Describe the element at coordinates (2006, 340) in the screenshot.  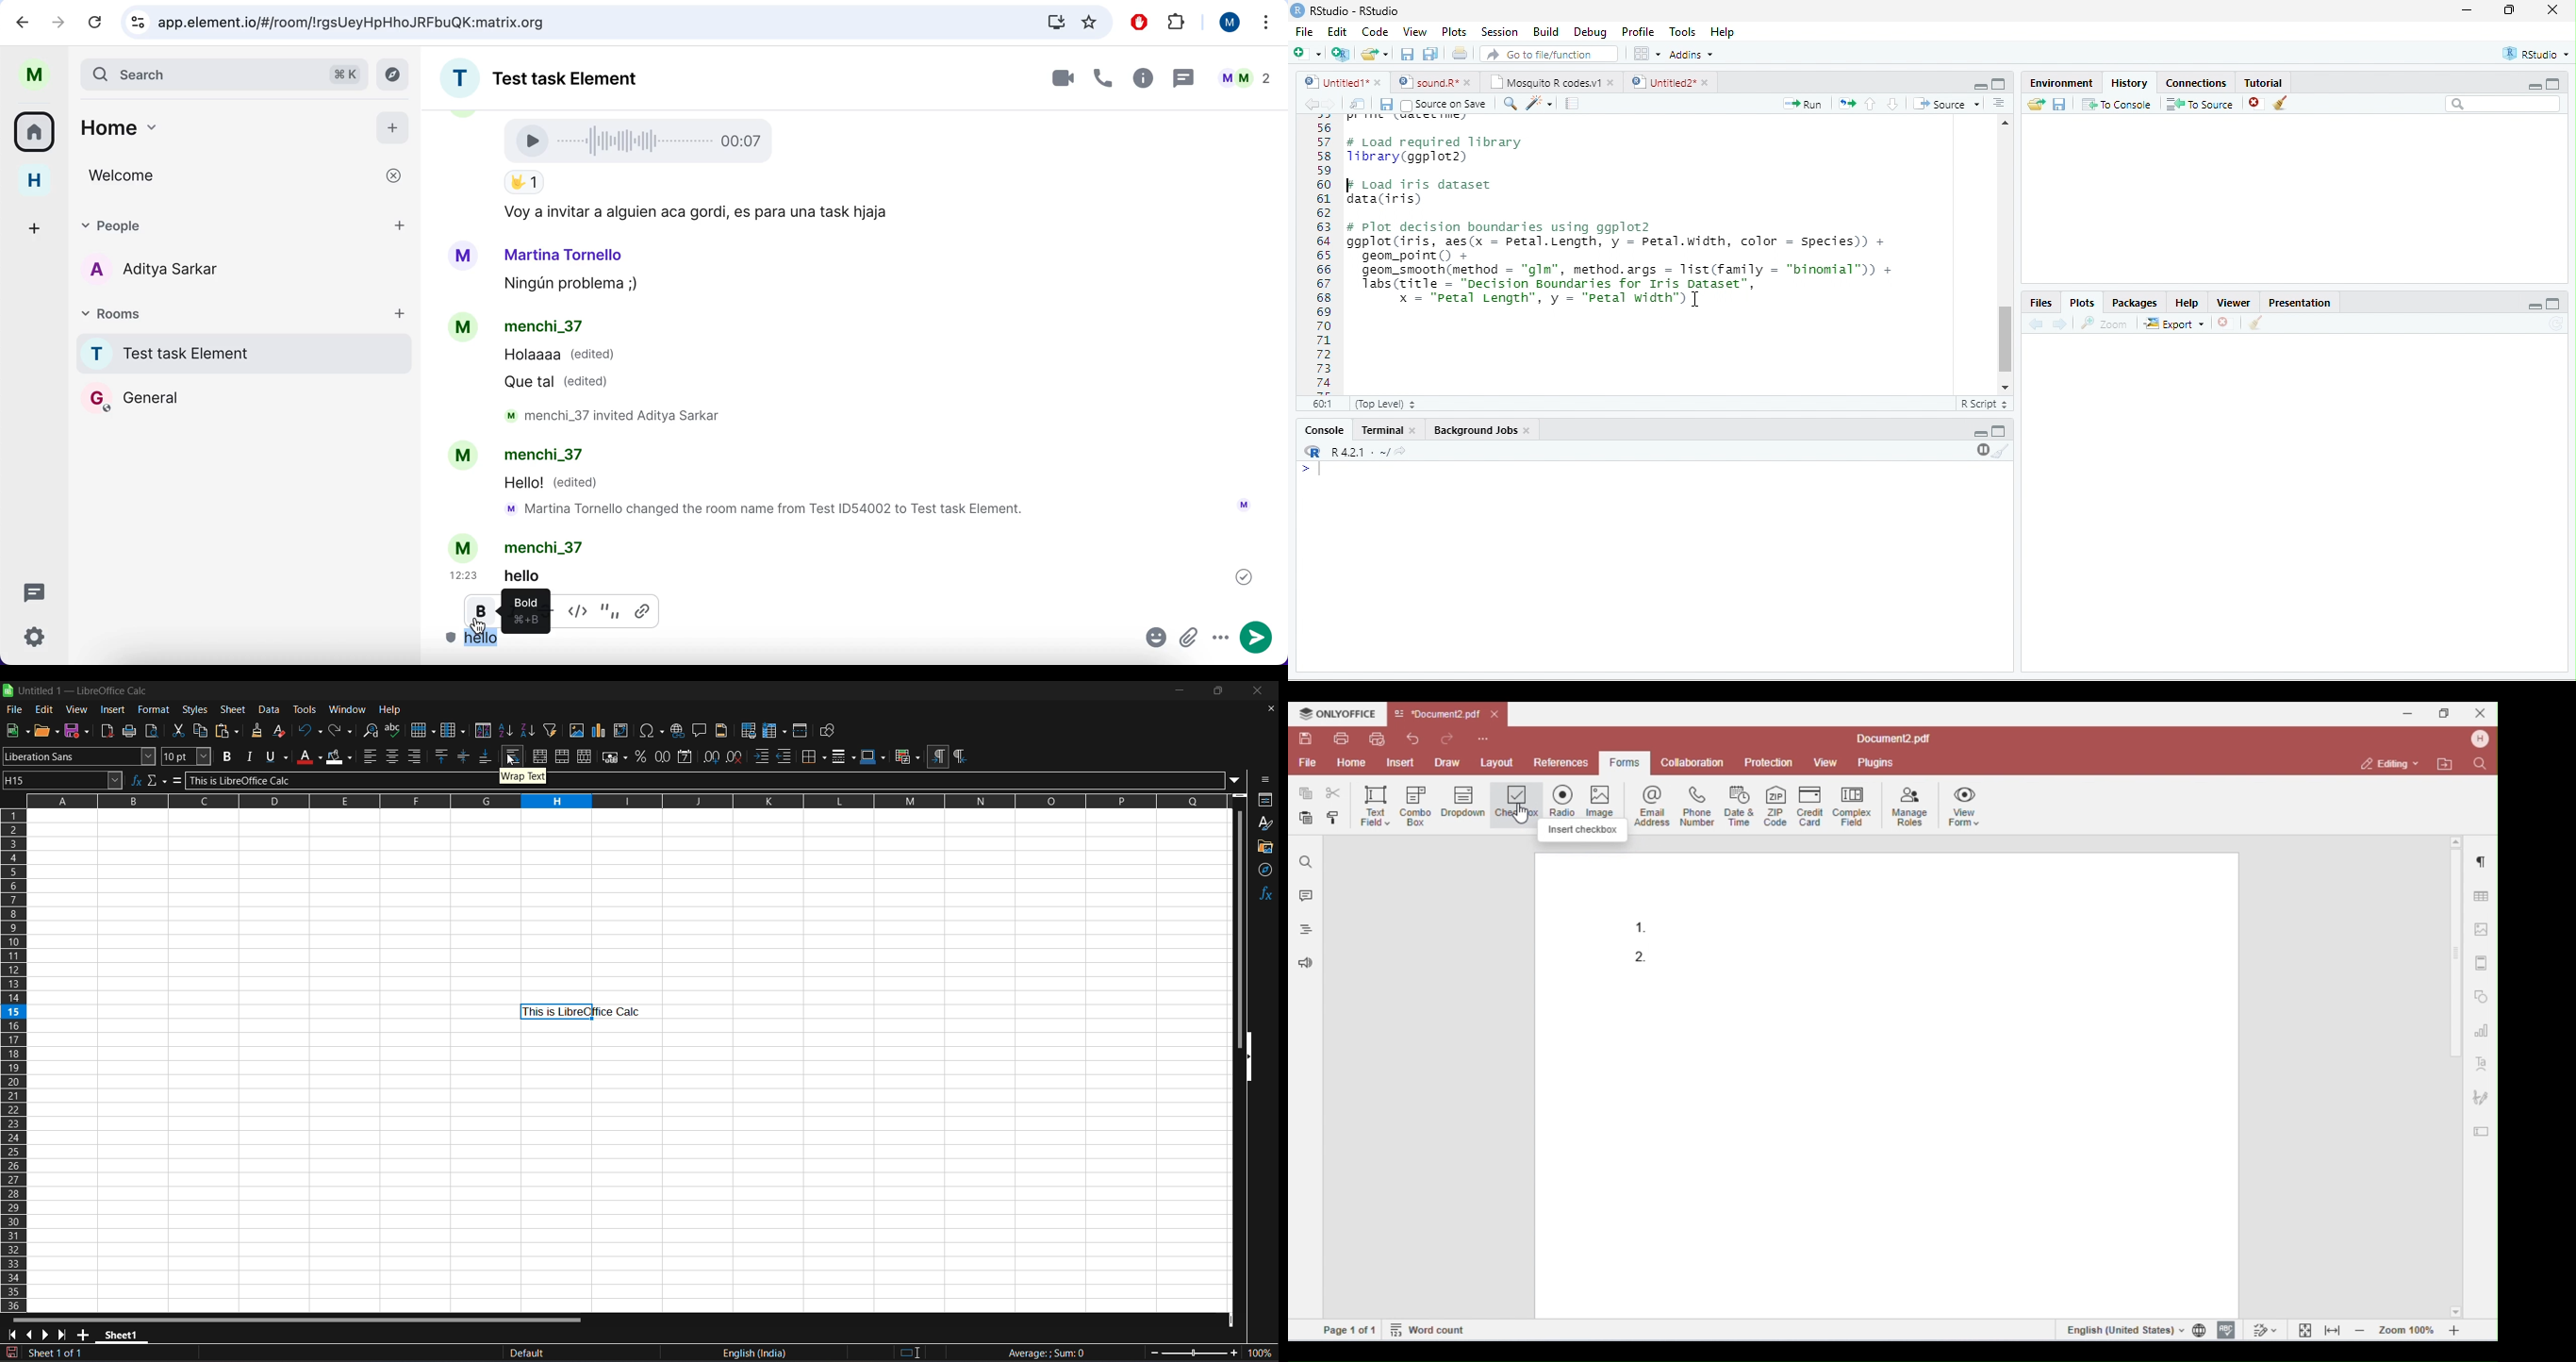
I see `scroll bar` at that location.